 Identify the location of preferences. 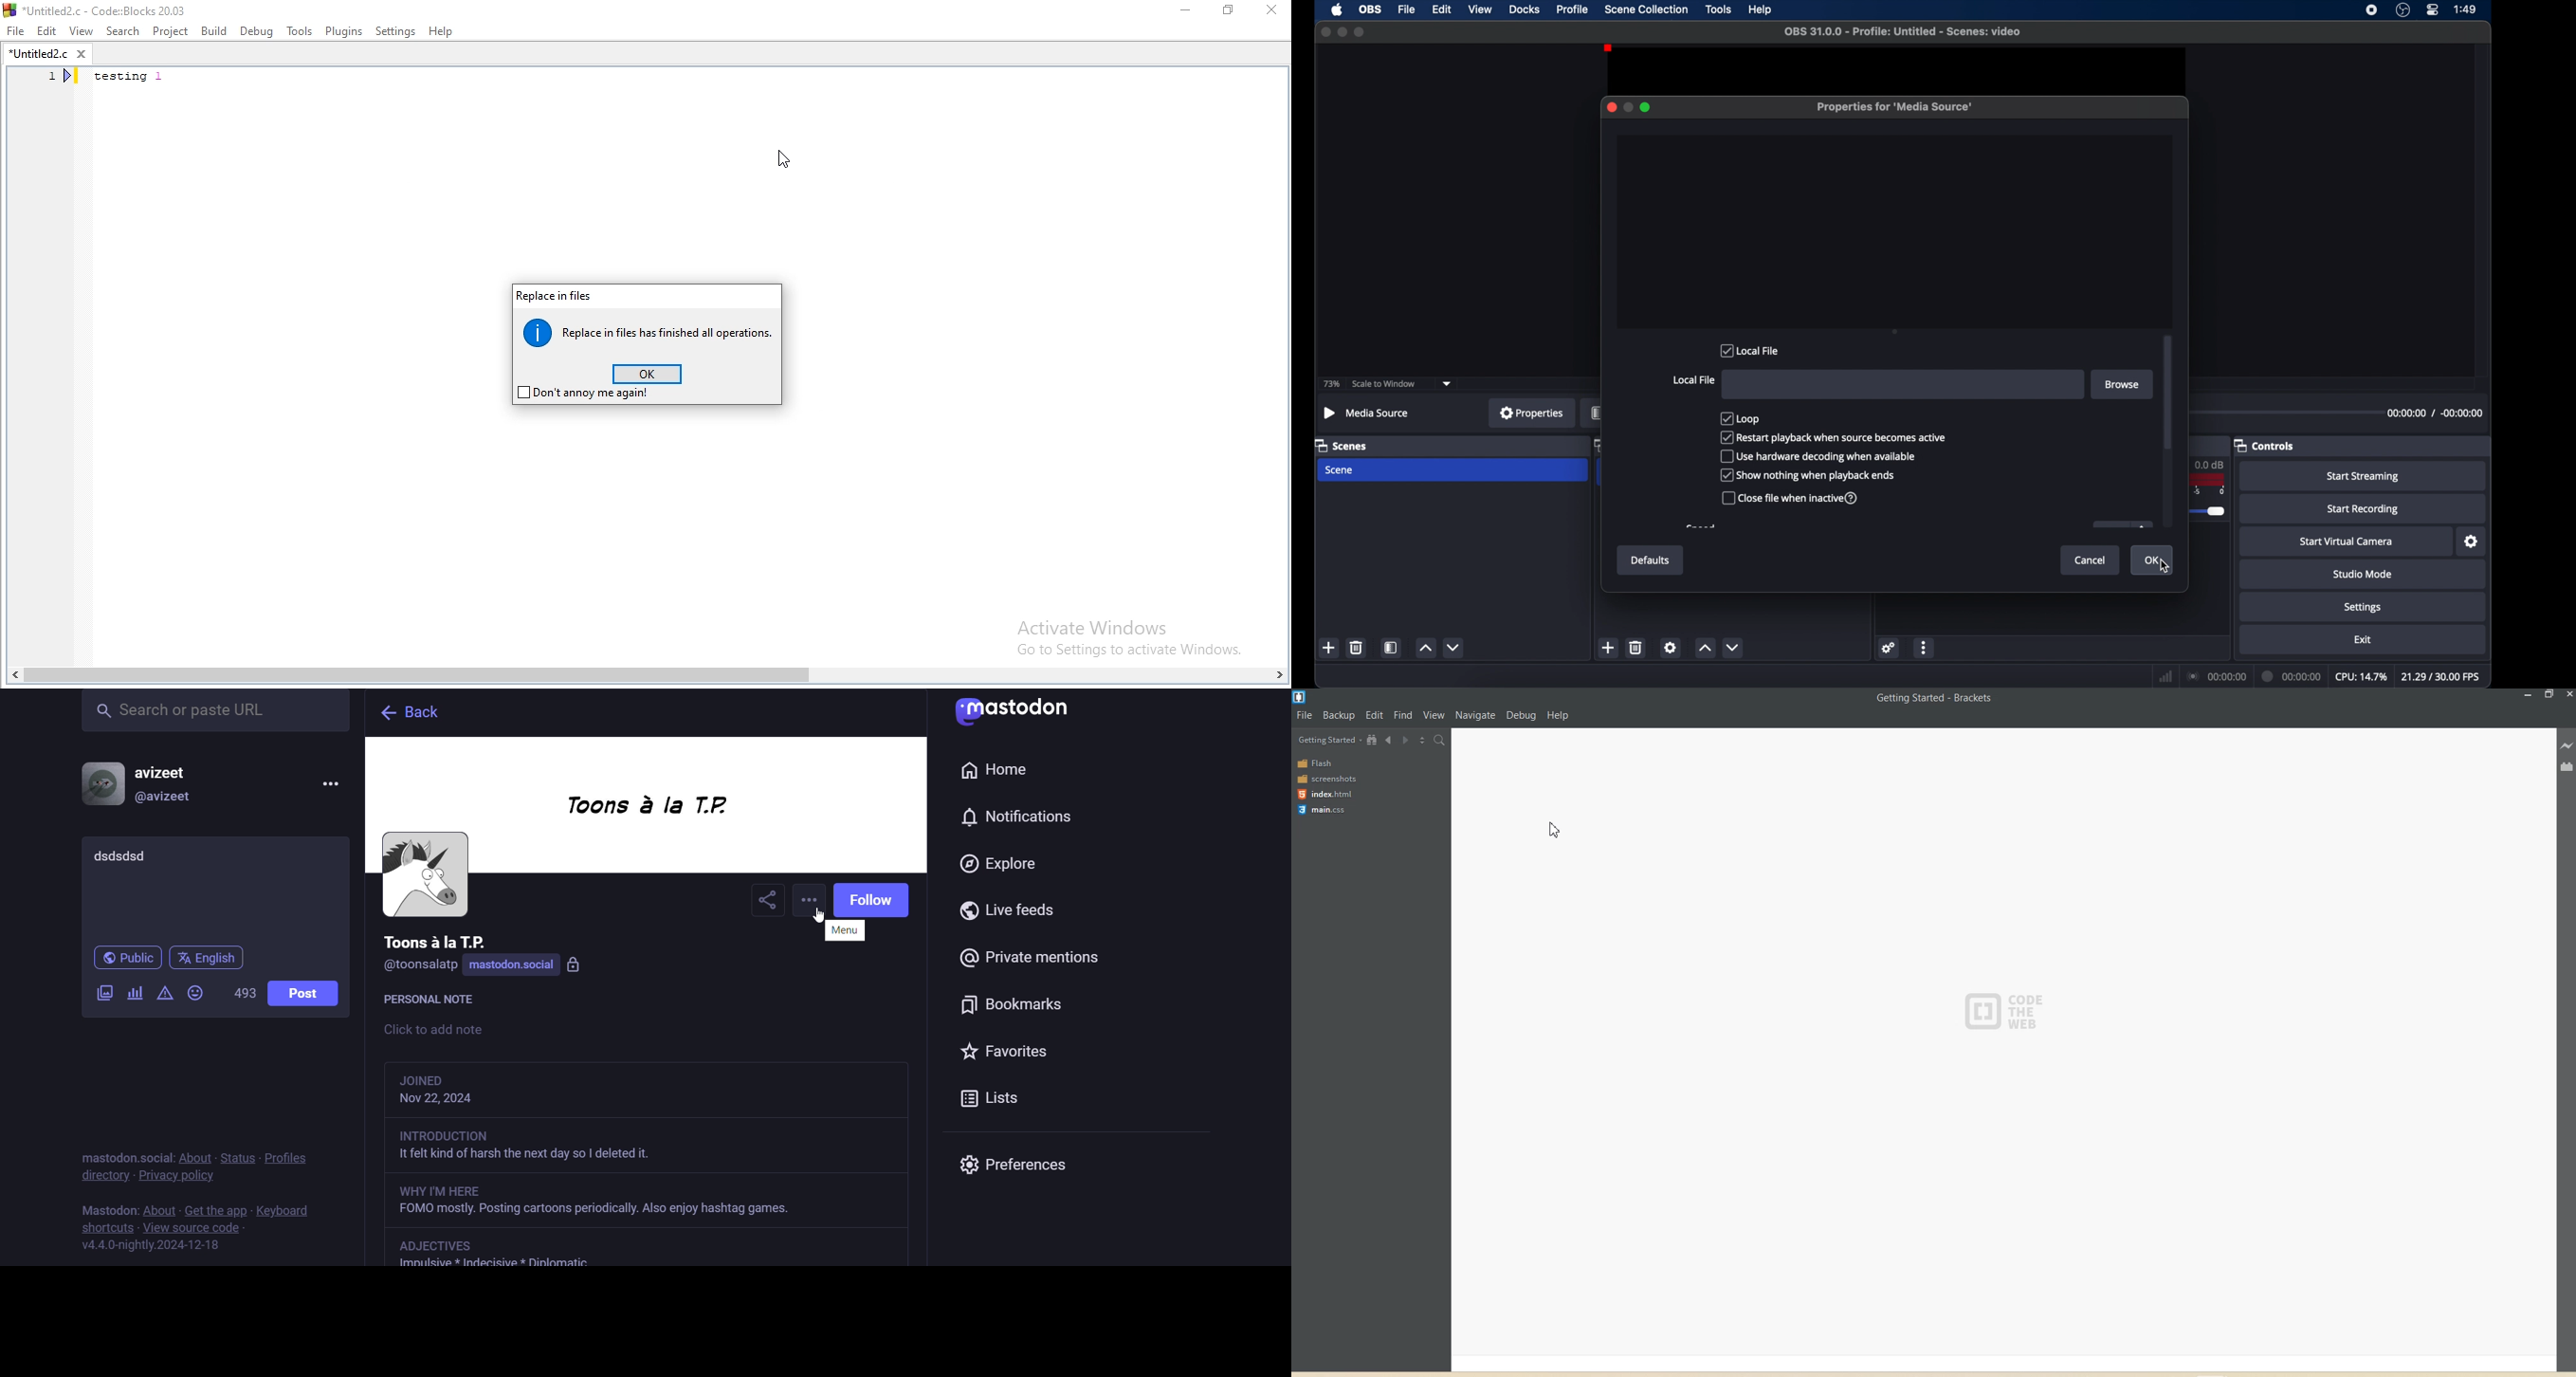
(1014, 1162).